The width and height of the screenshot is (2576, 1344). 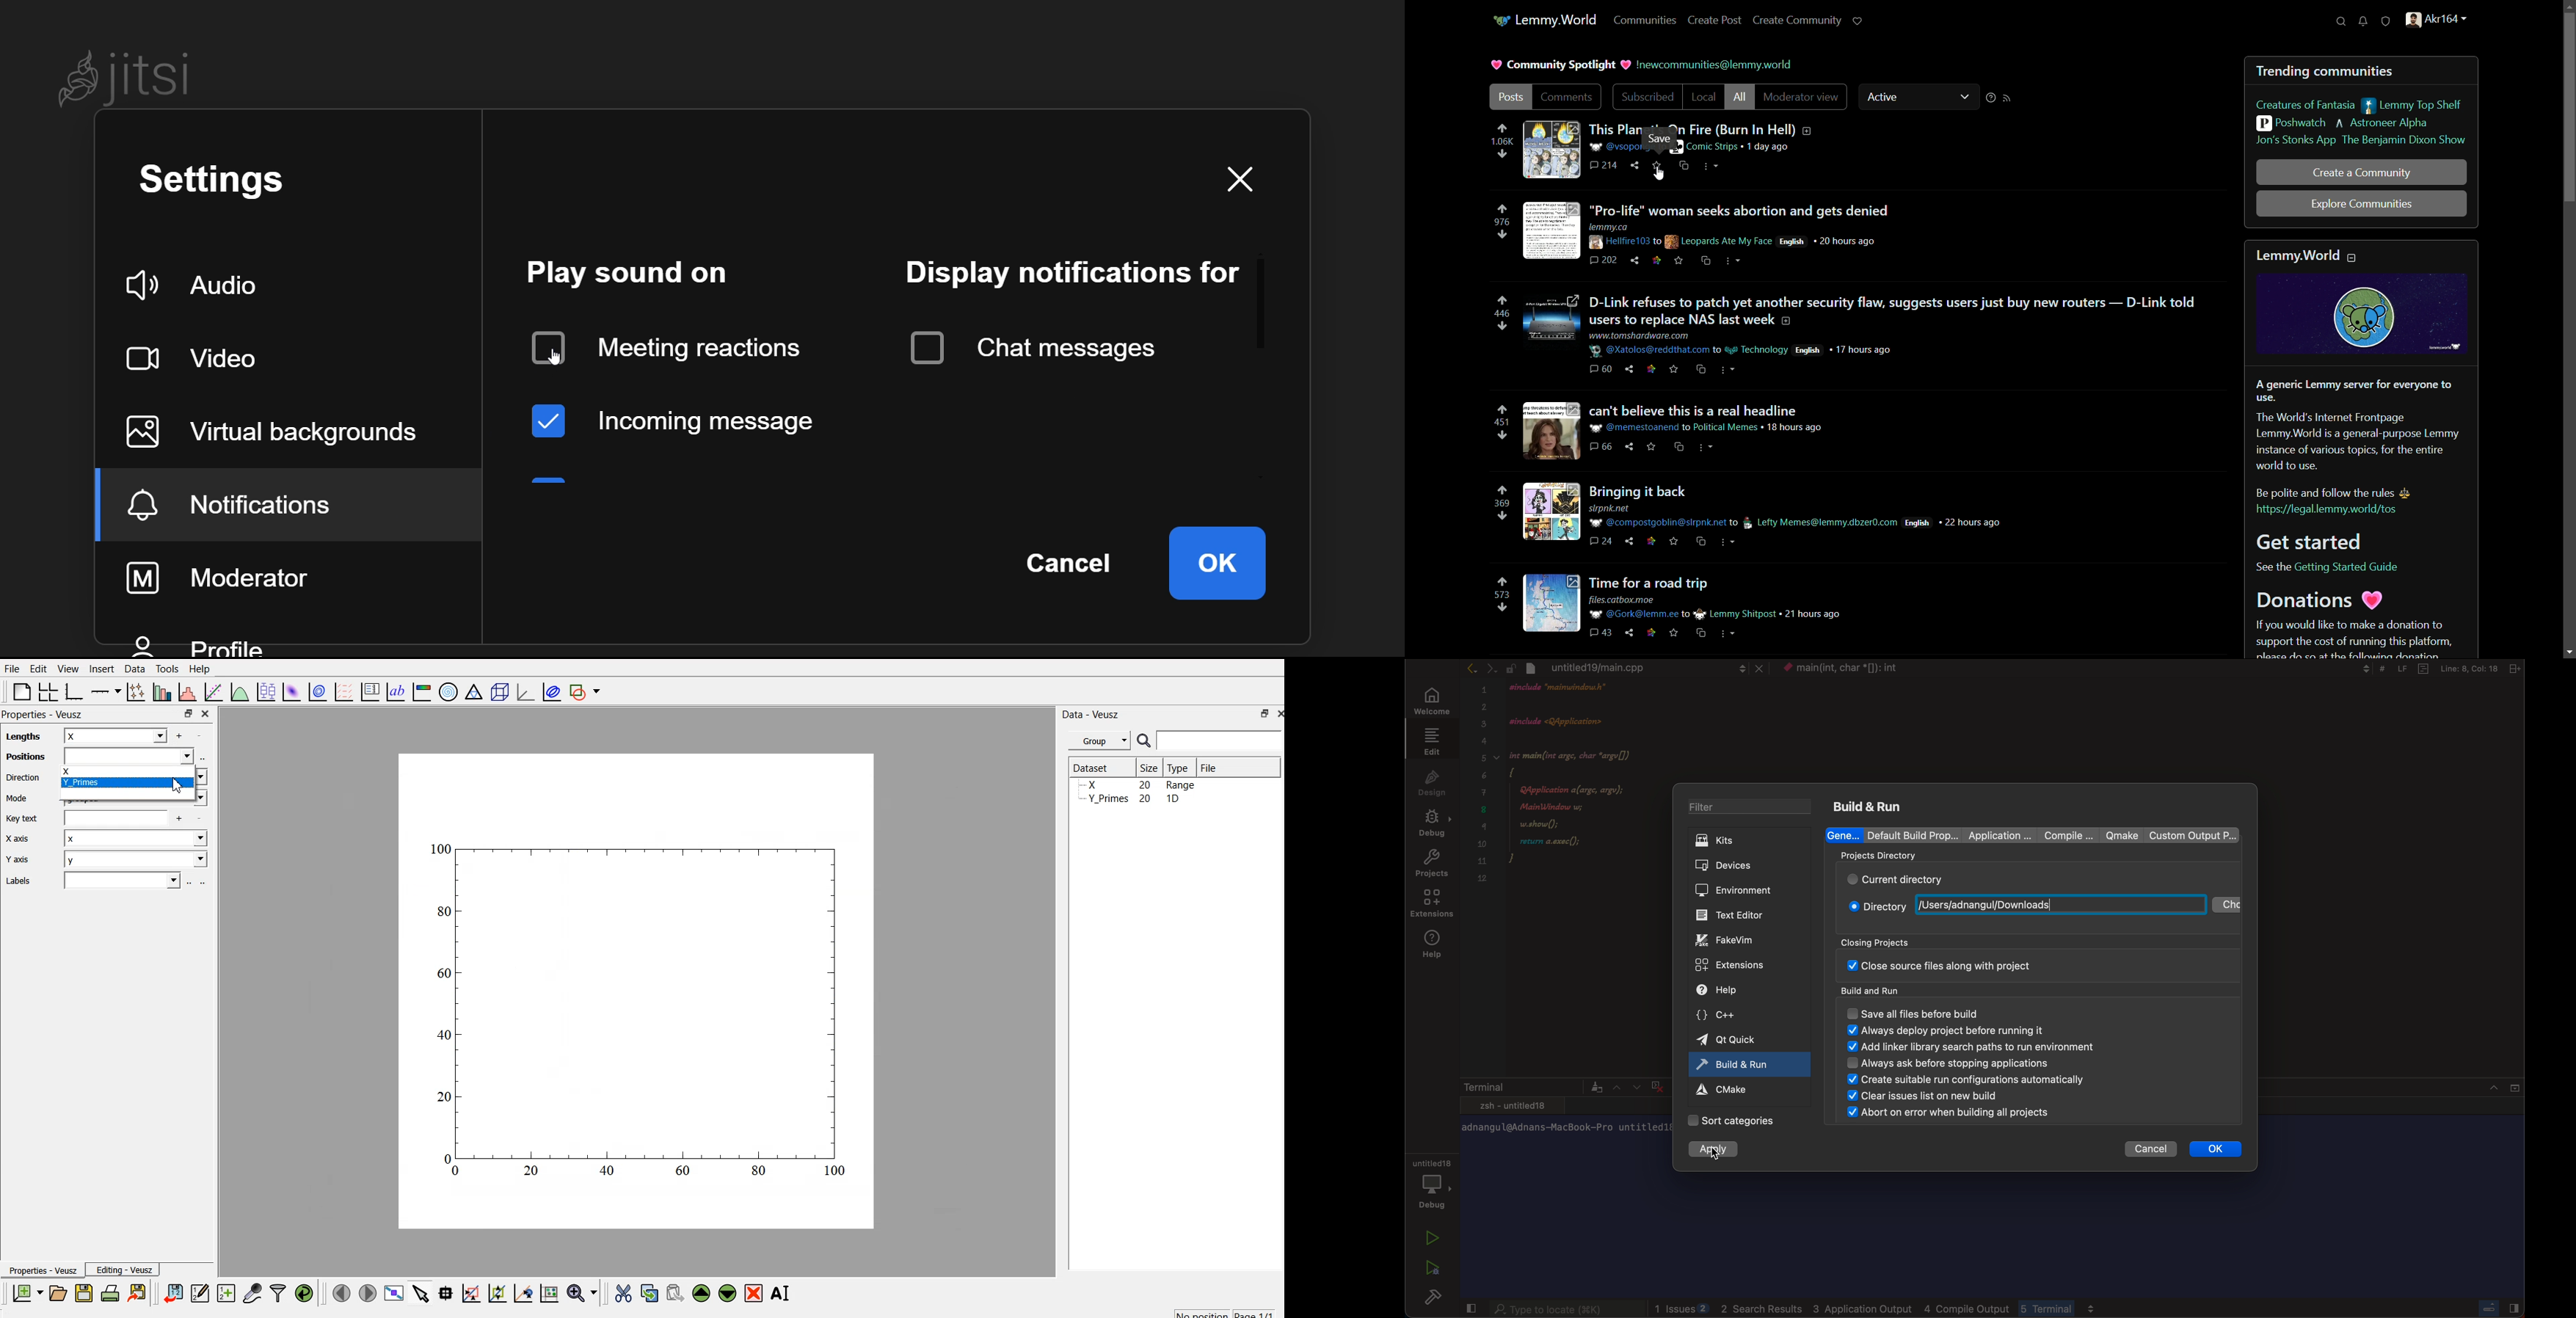 What do you see at coordinates (1430, 861) in the screenshot?
I see `projects` at bounding box center [1430, 861].